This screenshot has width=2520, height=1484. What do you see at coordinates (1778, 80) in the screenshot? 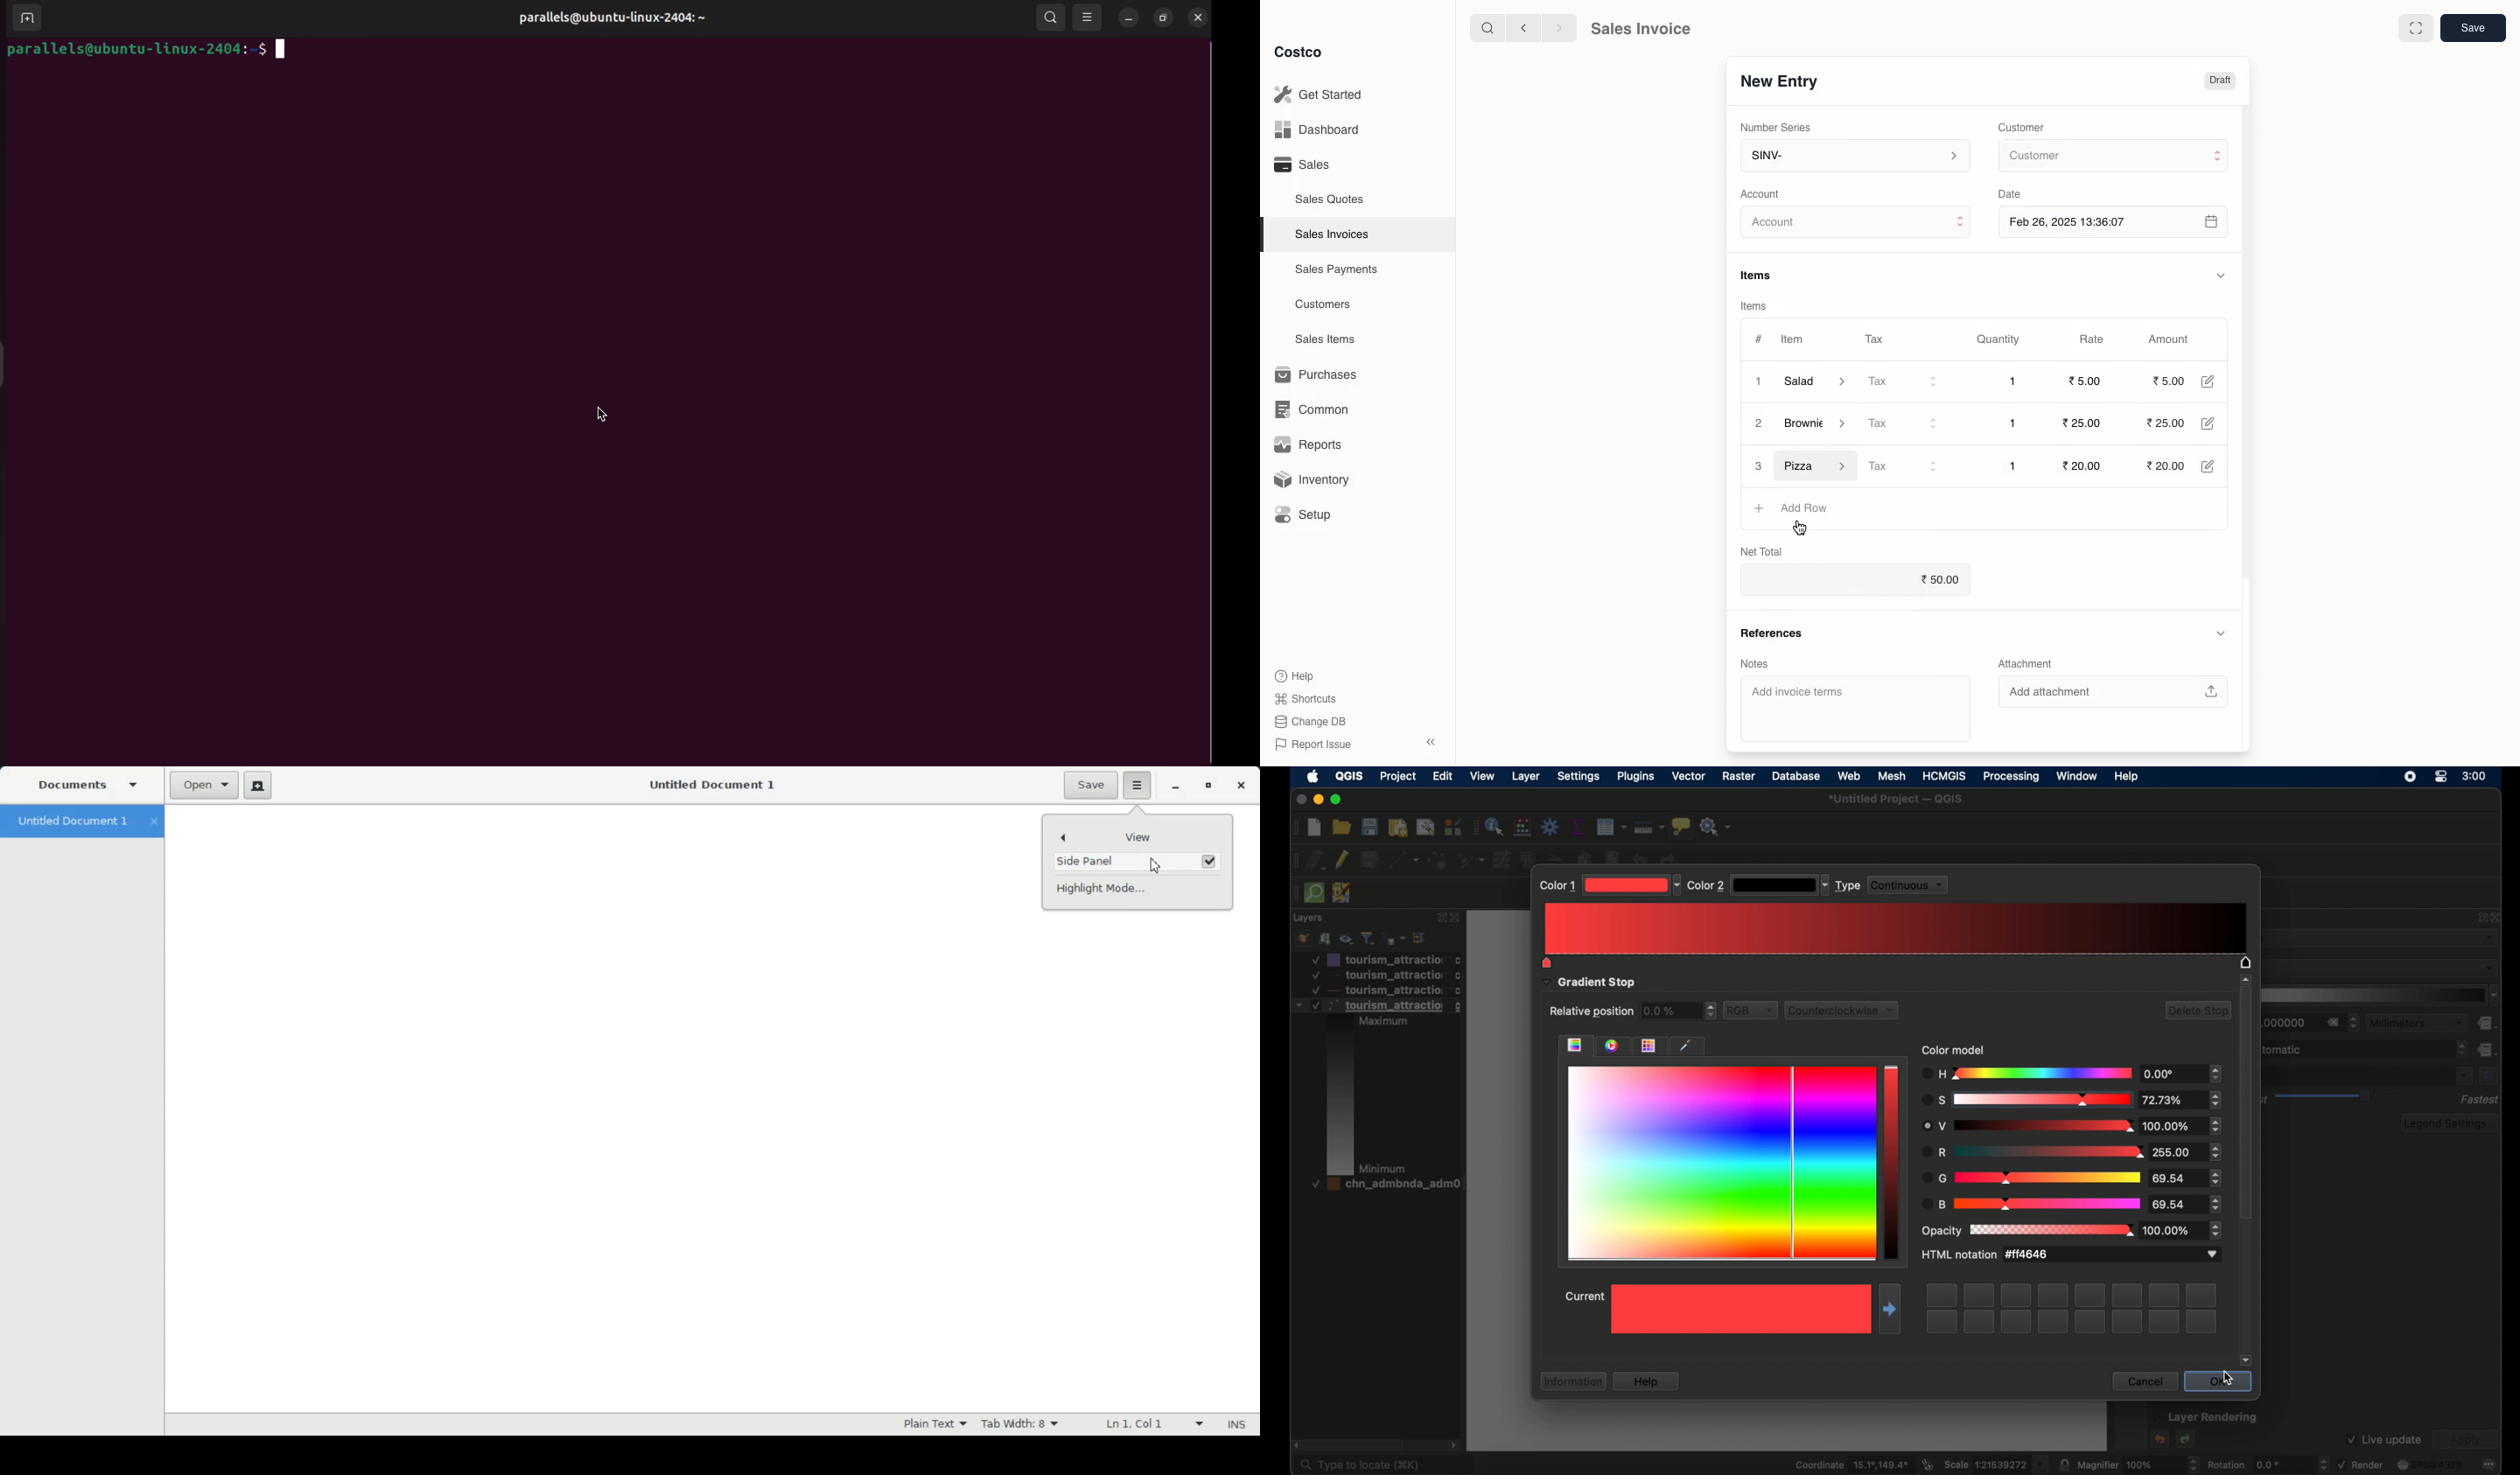
I see `New Entry` at bounding box center [1778, 80].